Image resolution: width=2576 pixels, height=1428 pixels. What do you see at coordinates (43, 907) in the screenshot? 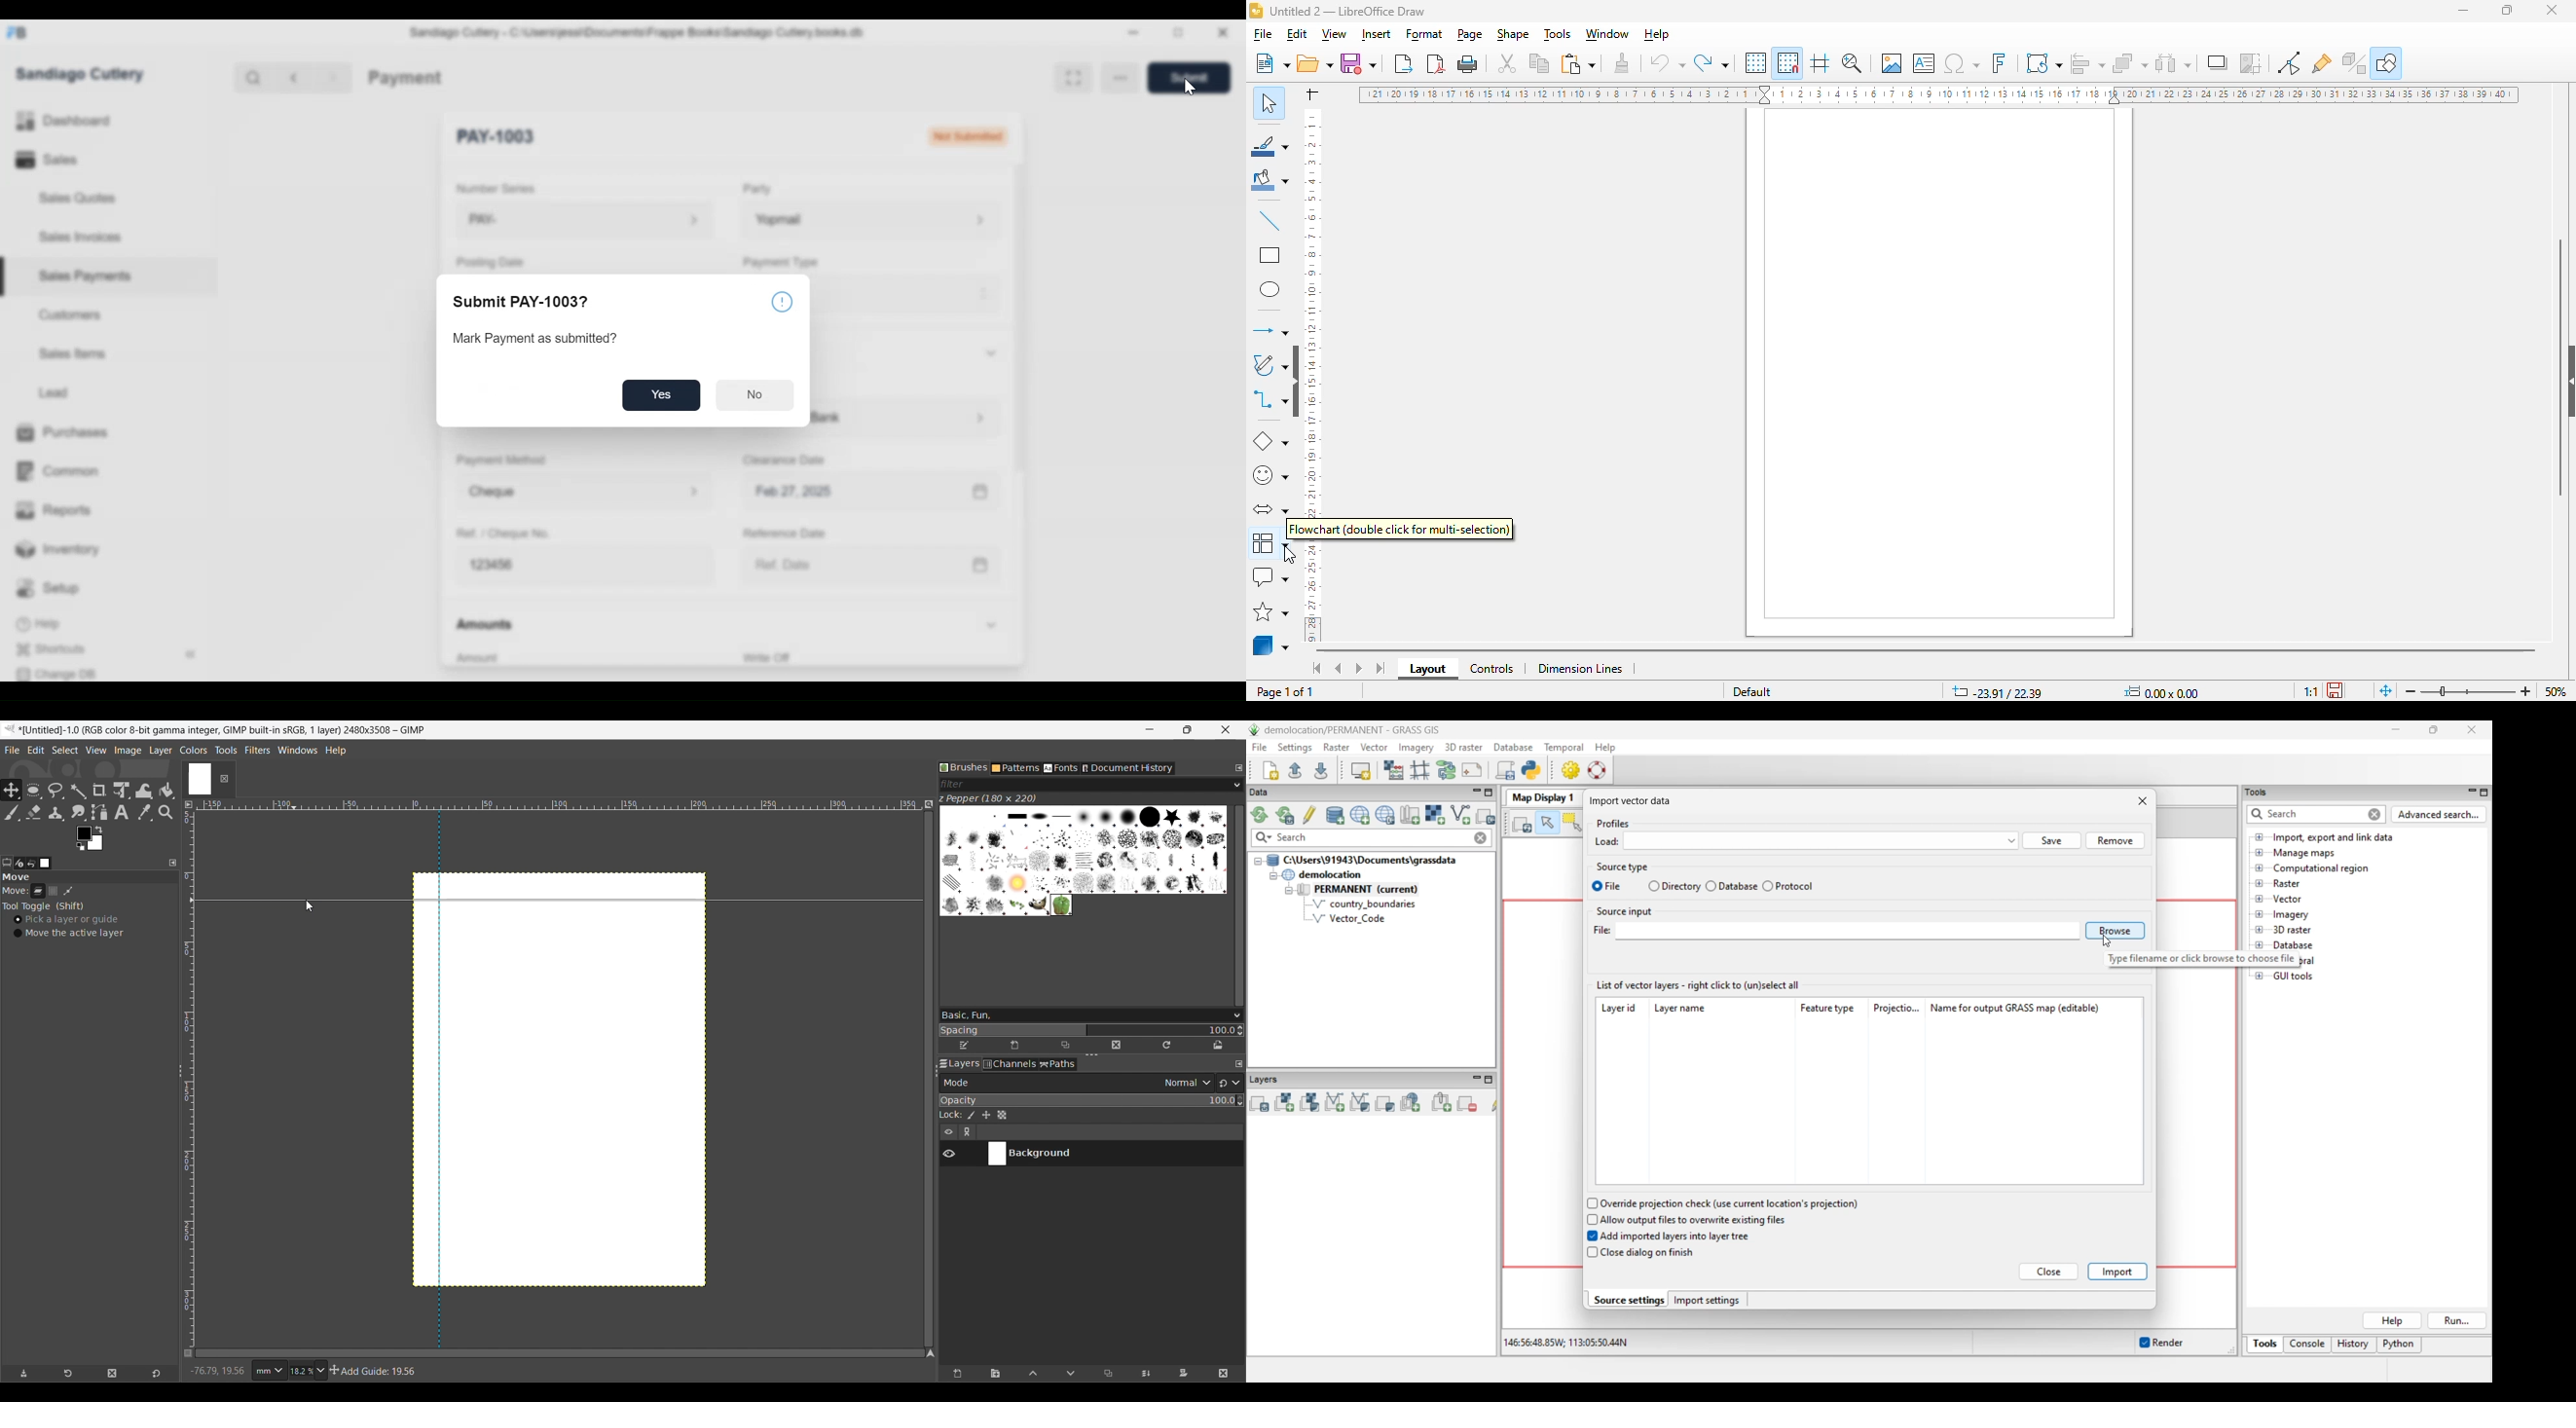
I see `Tool toggle options` at bounding box center [43, 907].